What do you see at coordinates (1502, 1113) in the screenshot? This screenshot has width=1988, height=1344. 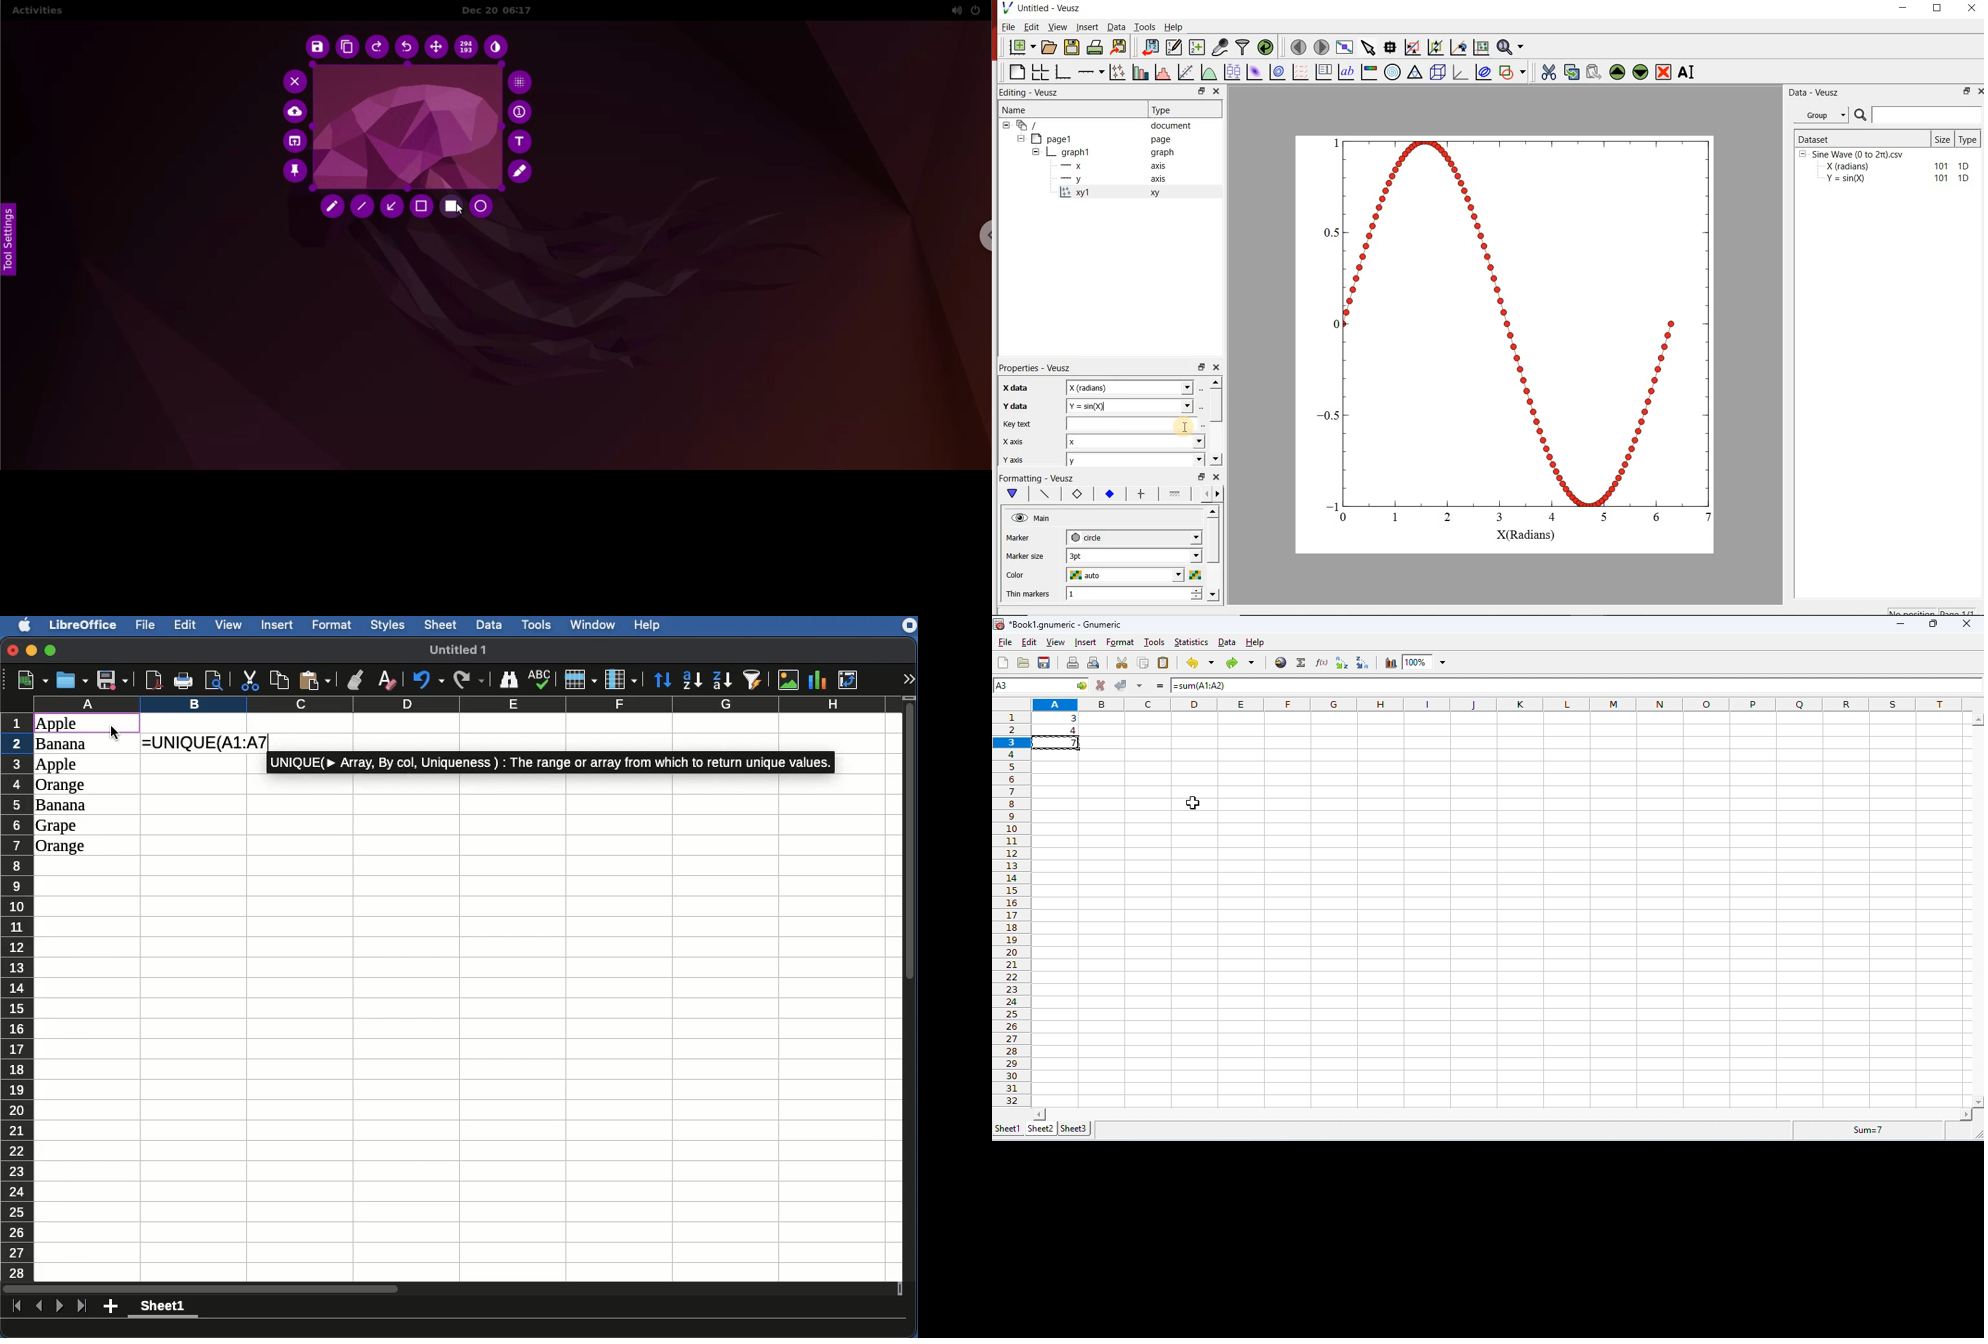 I see `space for horizontal column` at bounding box center [1502, 1113].